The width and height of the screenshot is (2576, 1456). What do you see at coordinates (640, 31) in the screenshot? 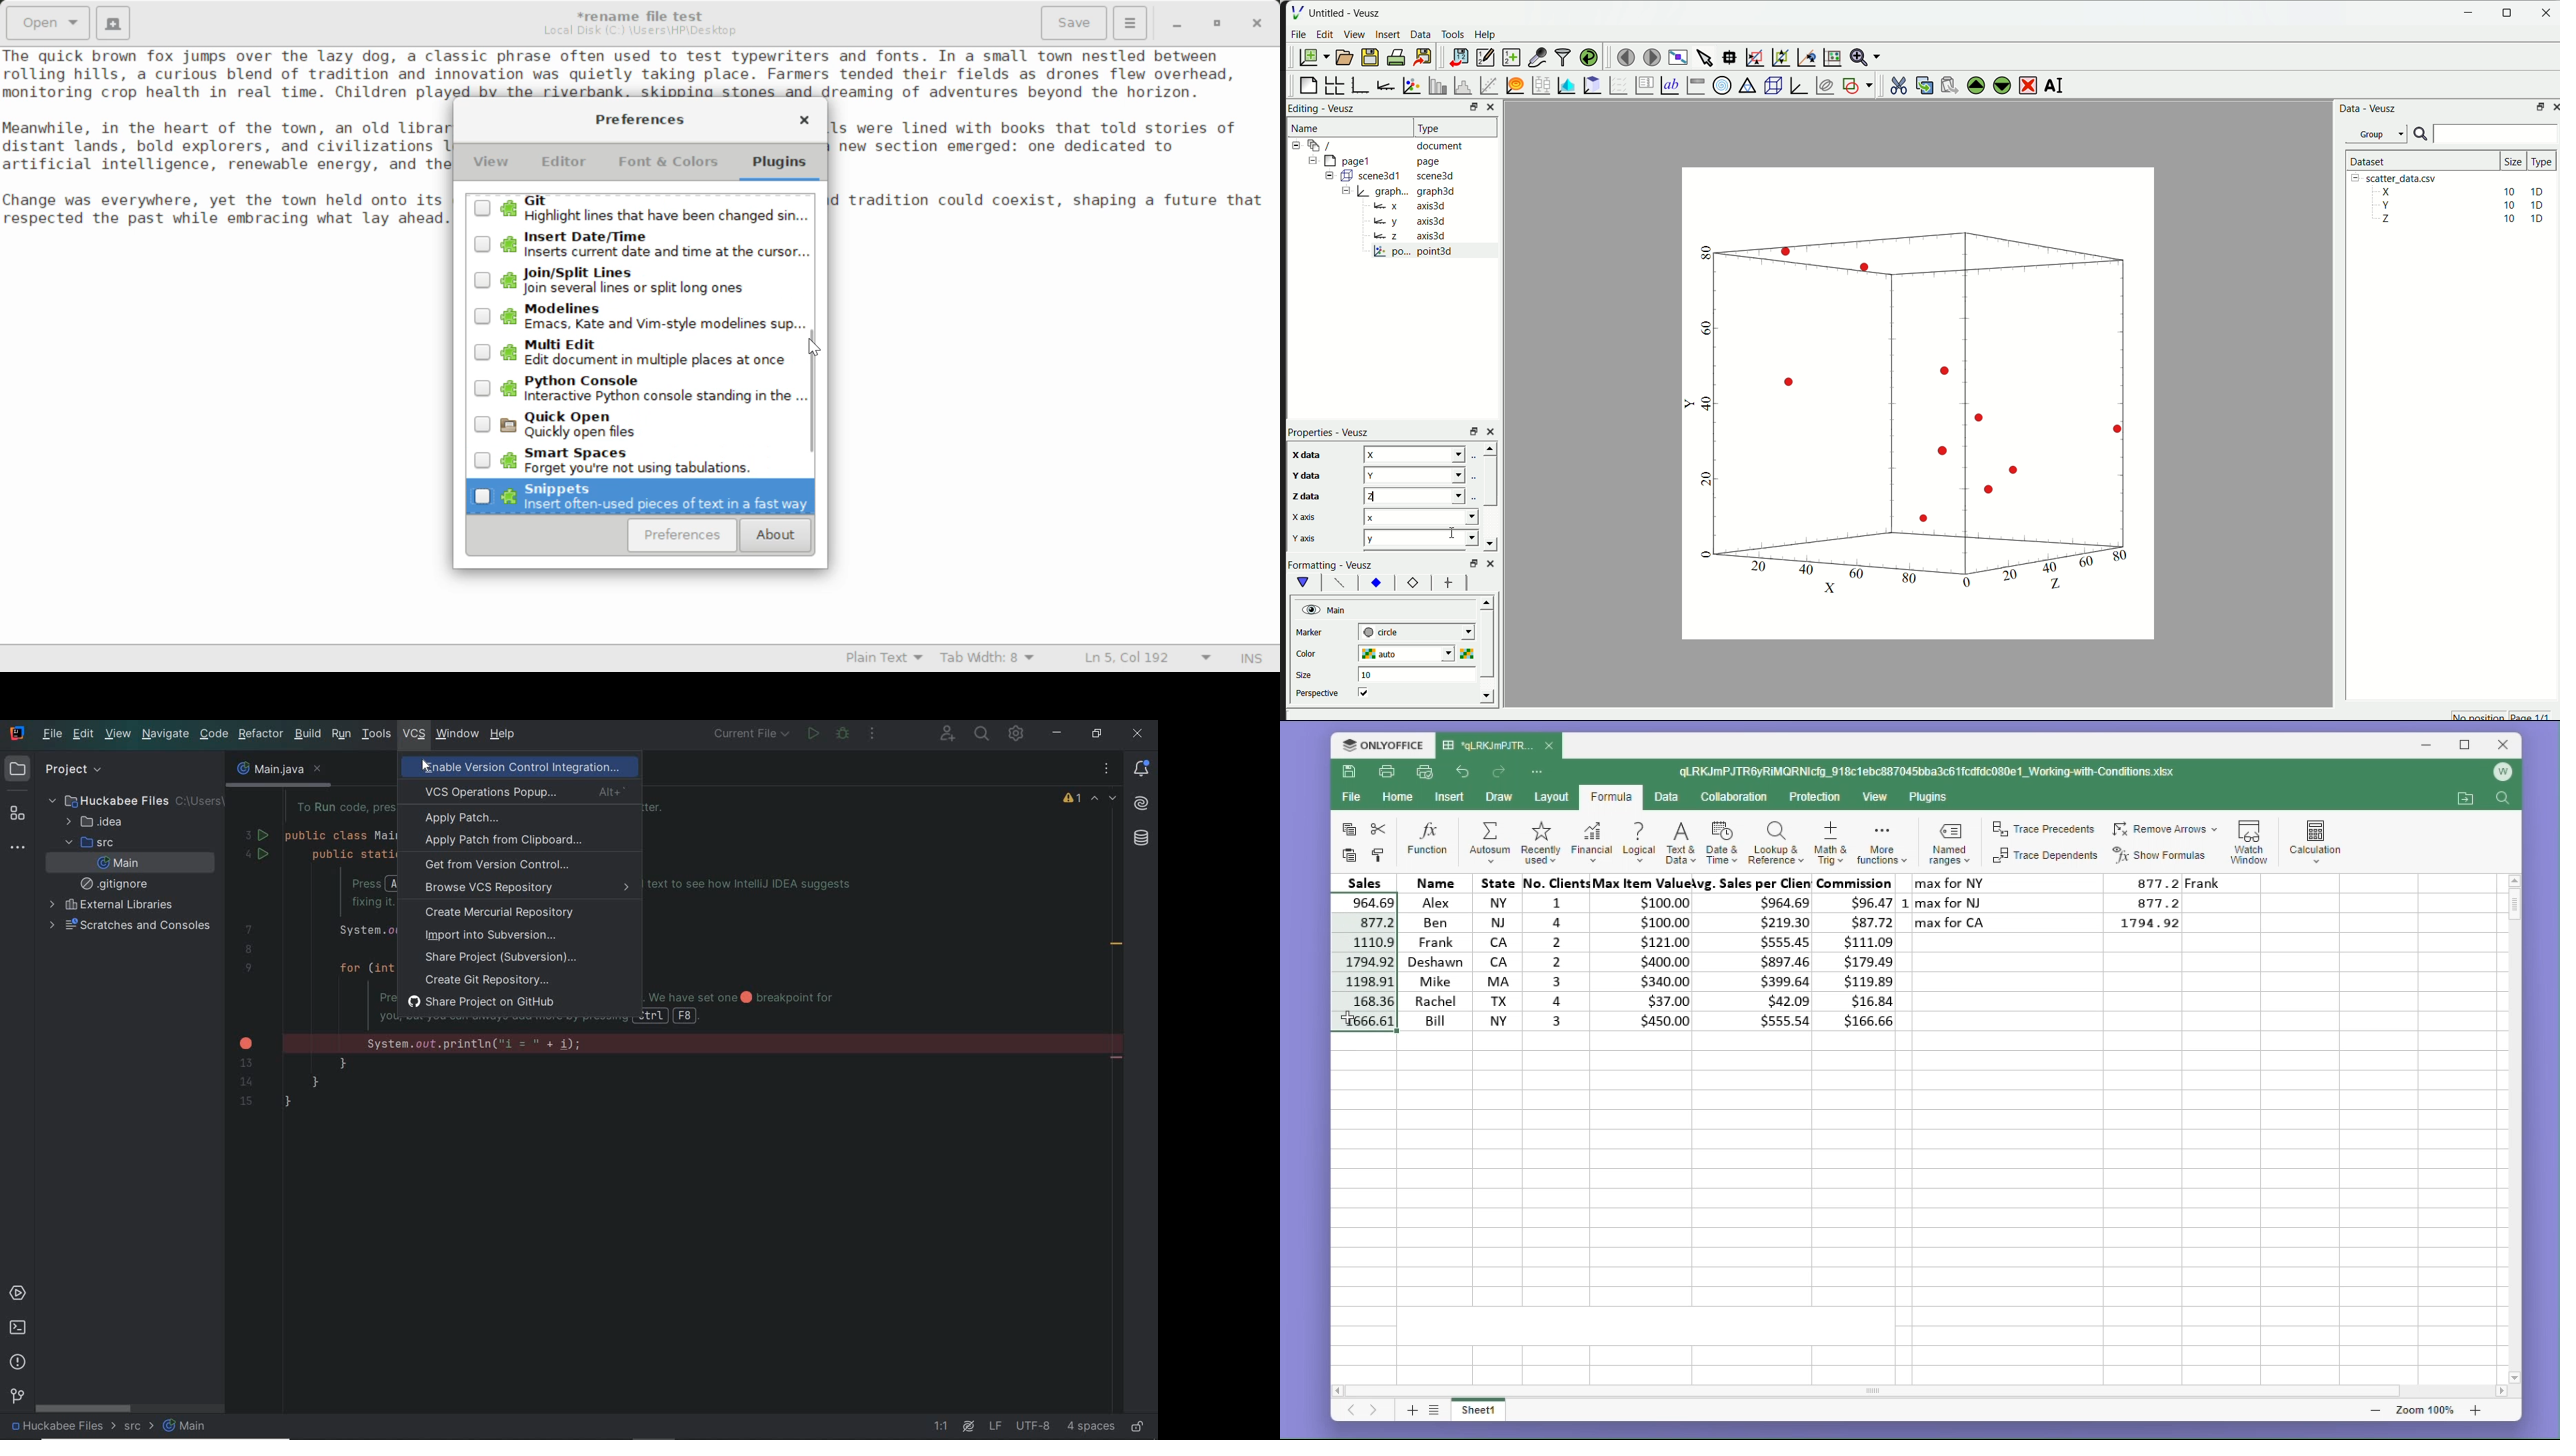
I see `File Location` at bounding box center [640, 31].